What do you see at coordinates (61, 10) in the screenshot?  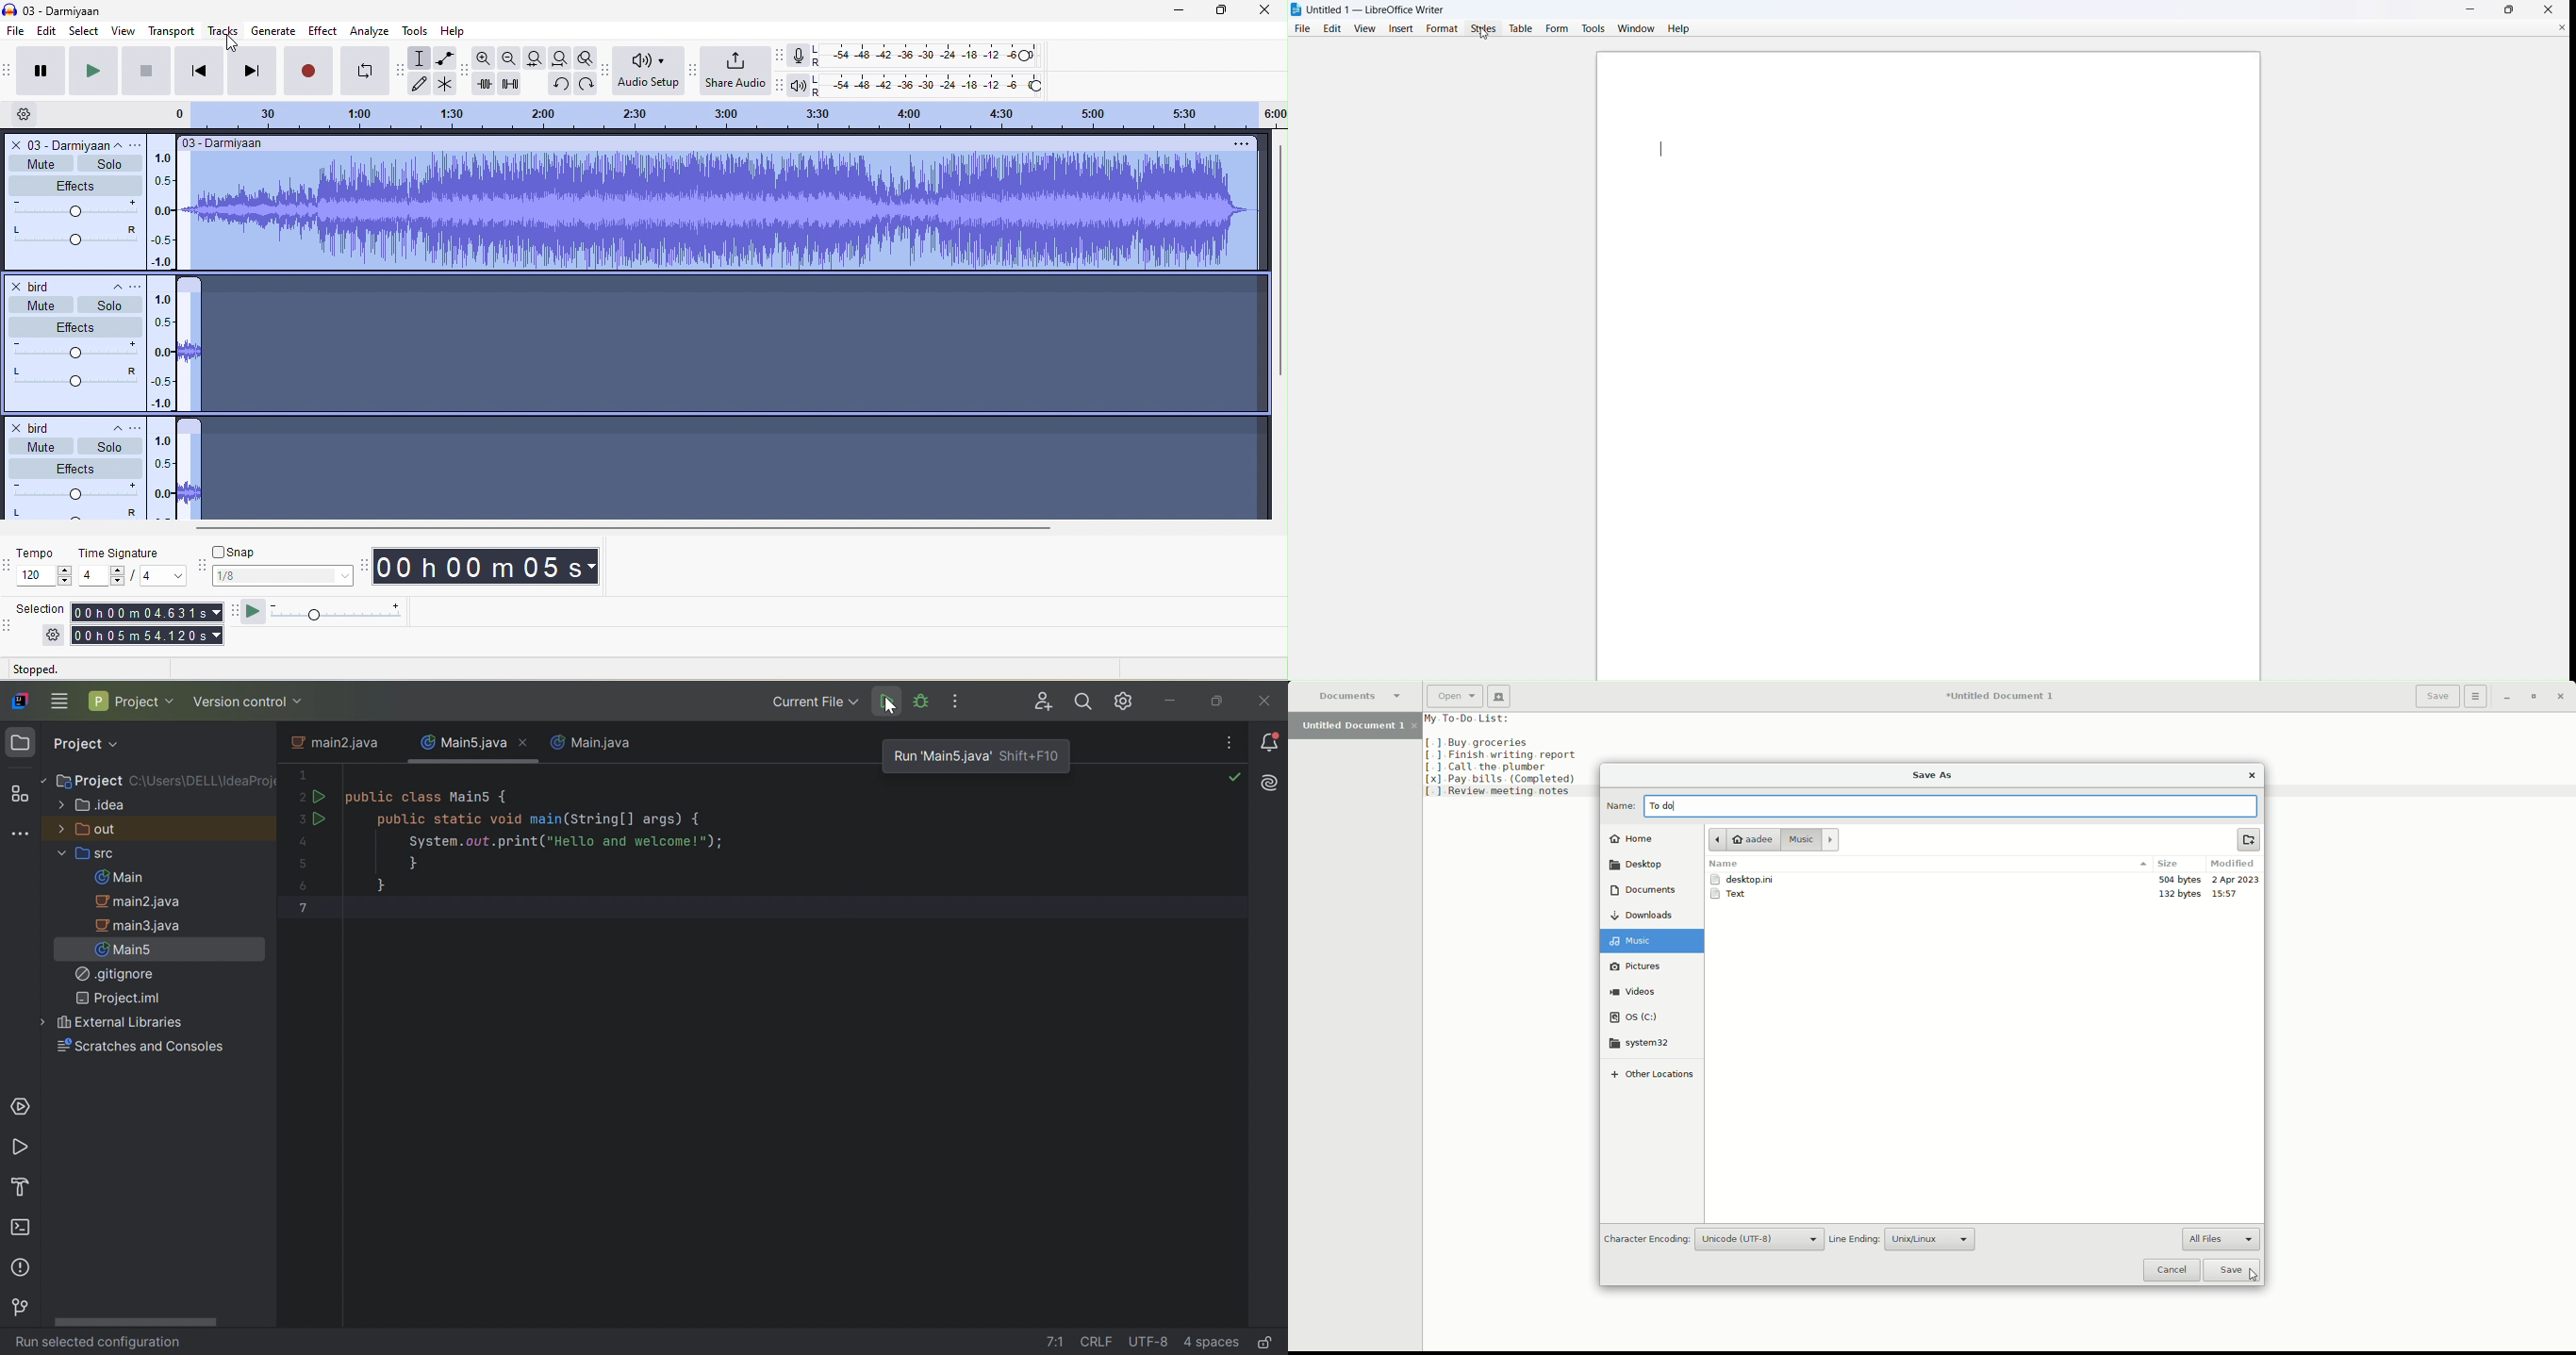 I see `title` at bounding box center [61, 10].